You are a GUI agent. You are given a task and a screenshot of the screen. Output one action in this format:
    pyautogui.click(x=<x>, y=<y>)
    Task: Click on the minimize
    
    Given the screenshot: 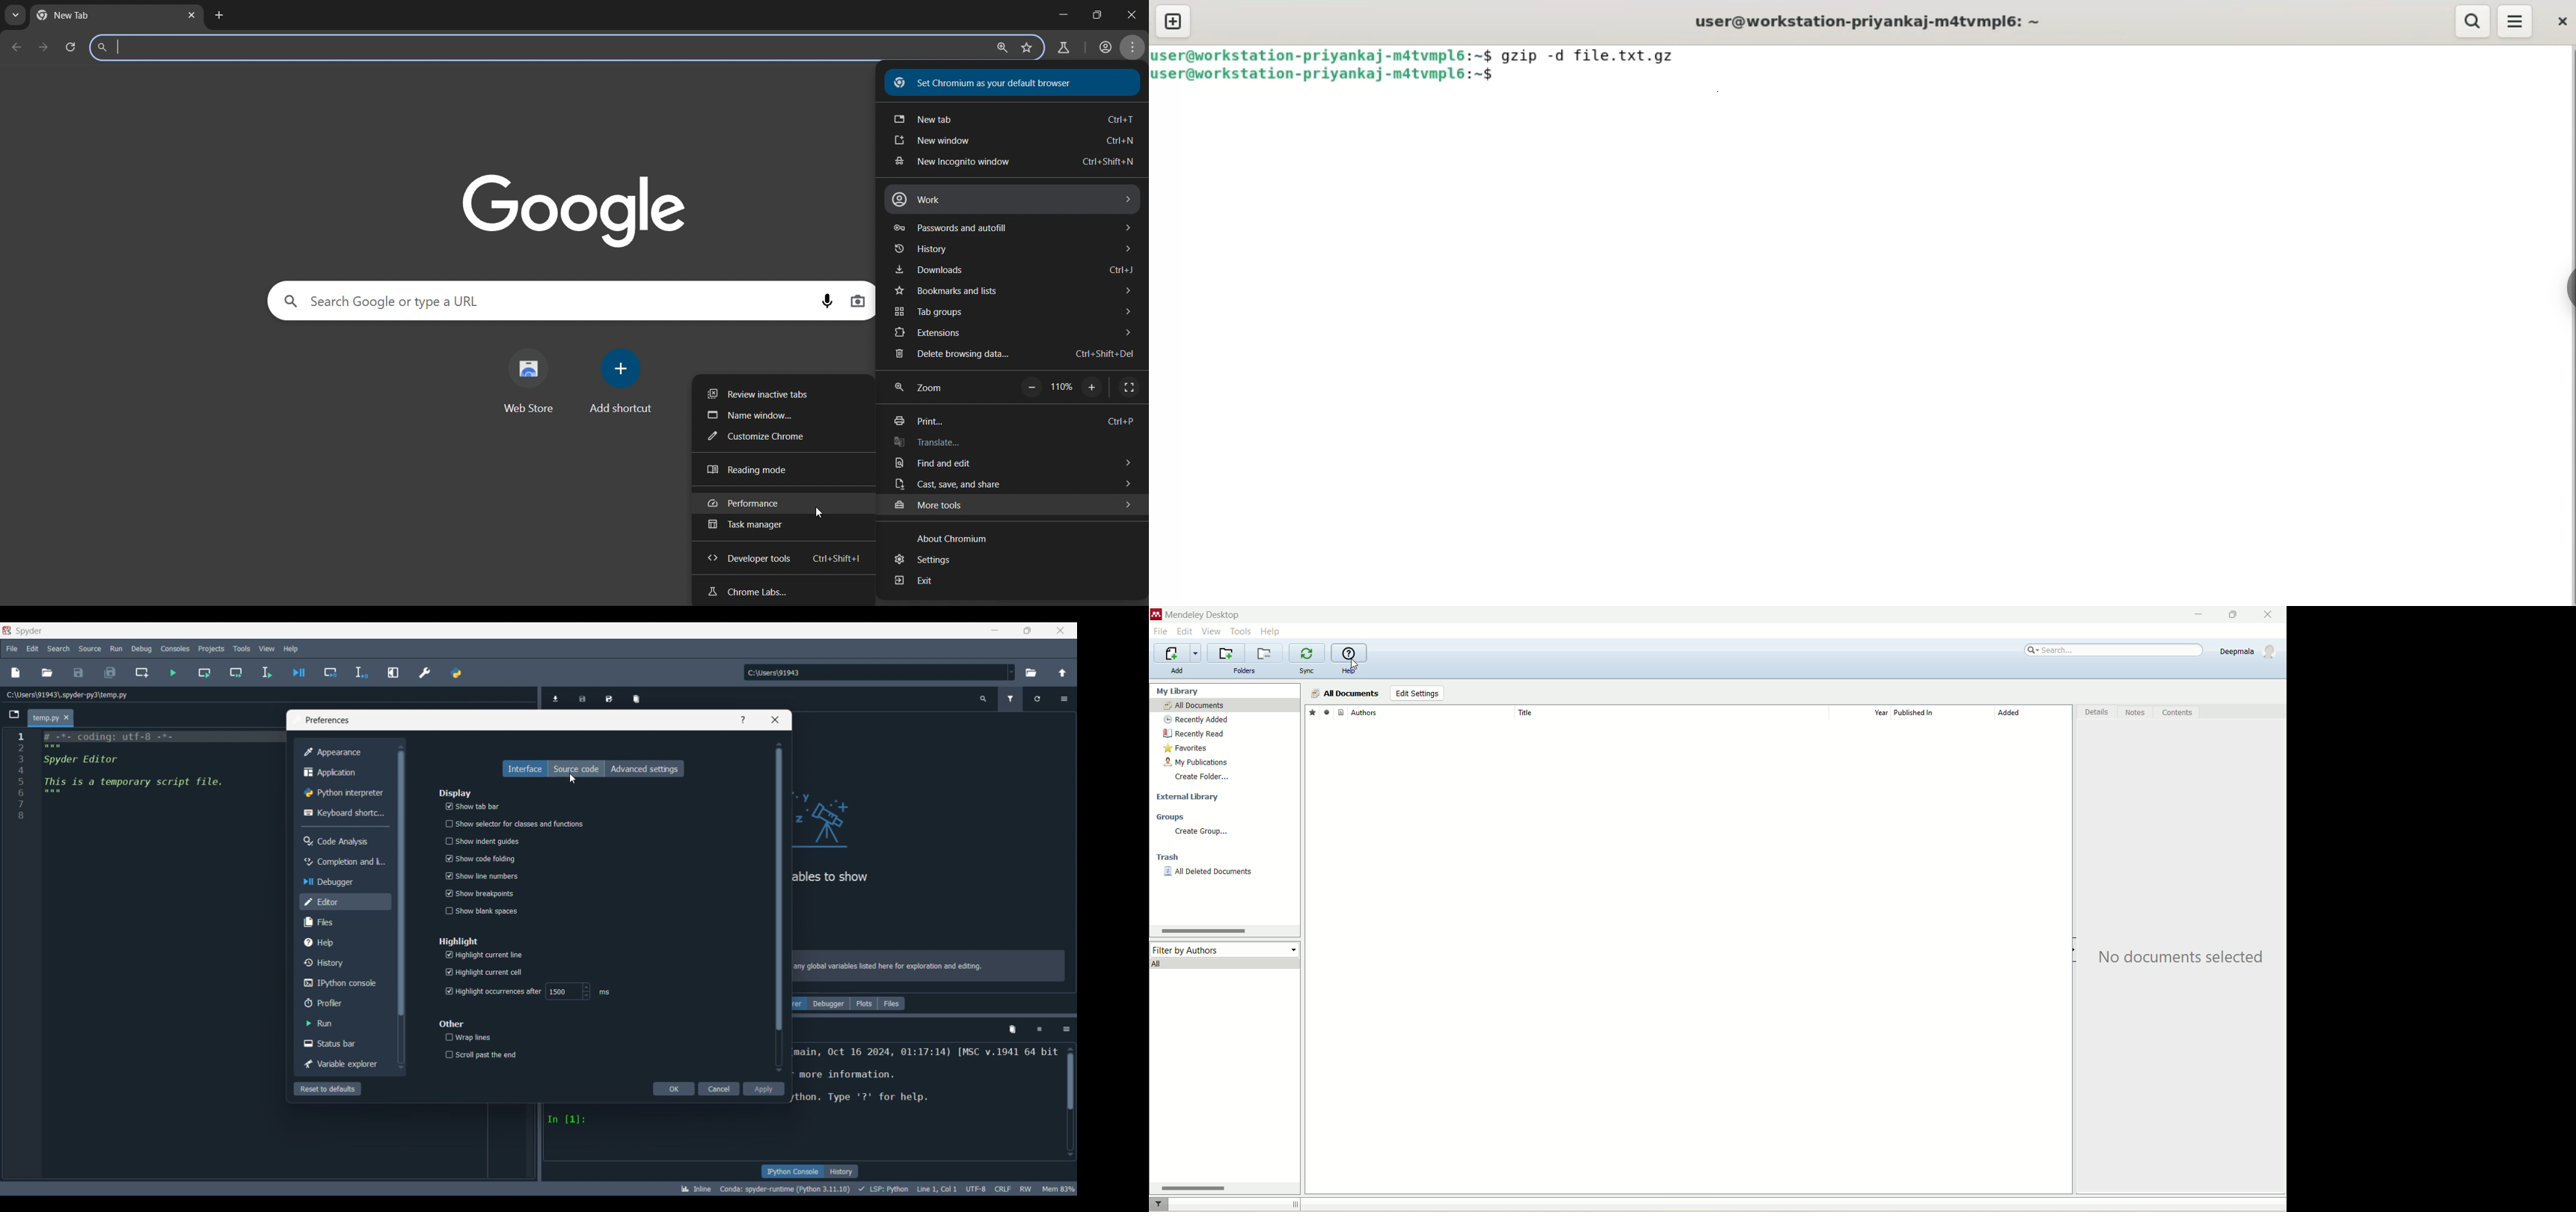 What is the action you would take?
    pyautogui.click(x=2198, y=615)
    